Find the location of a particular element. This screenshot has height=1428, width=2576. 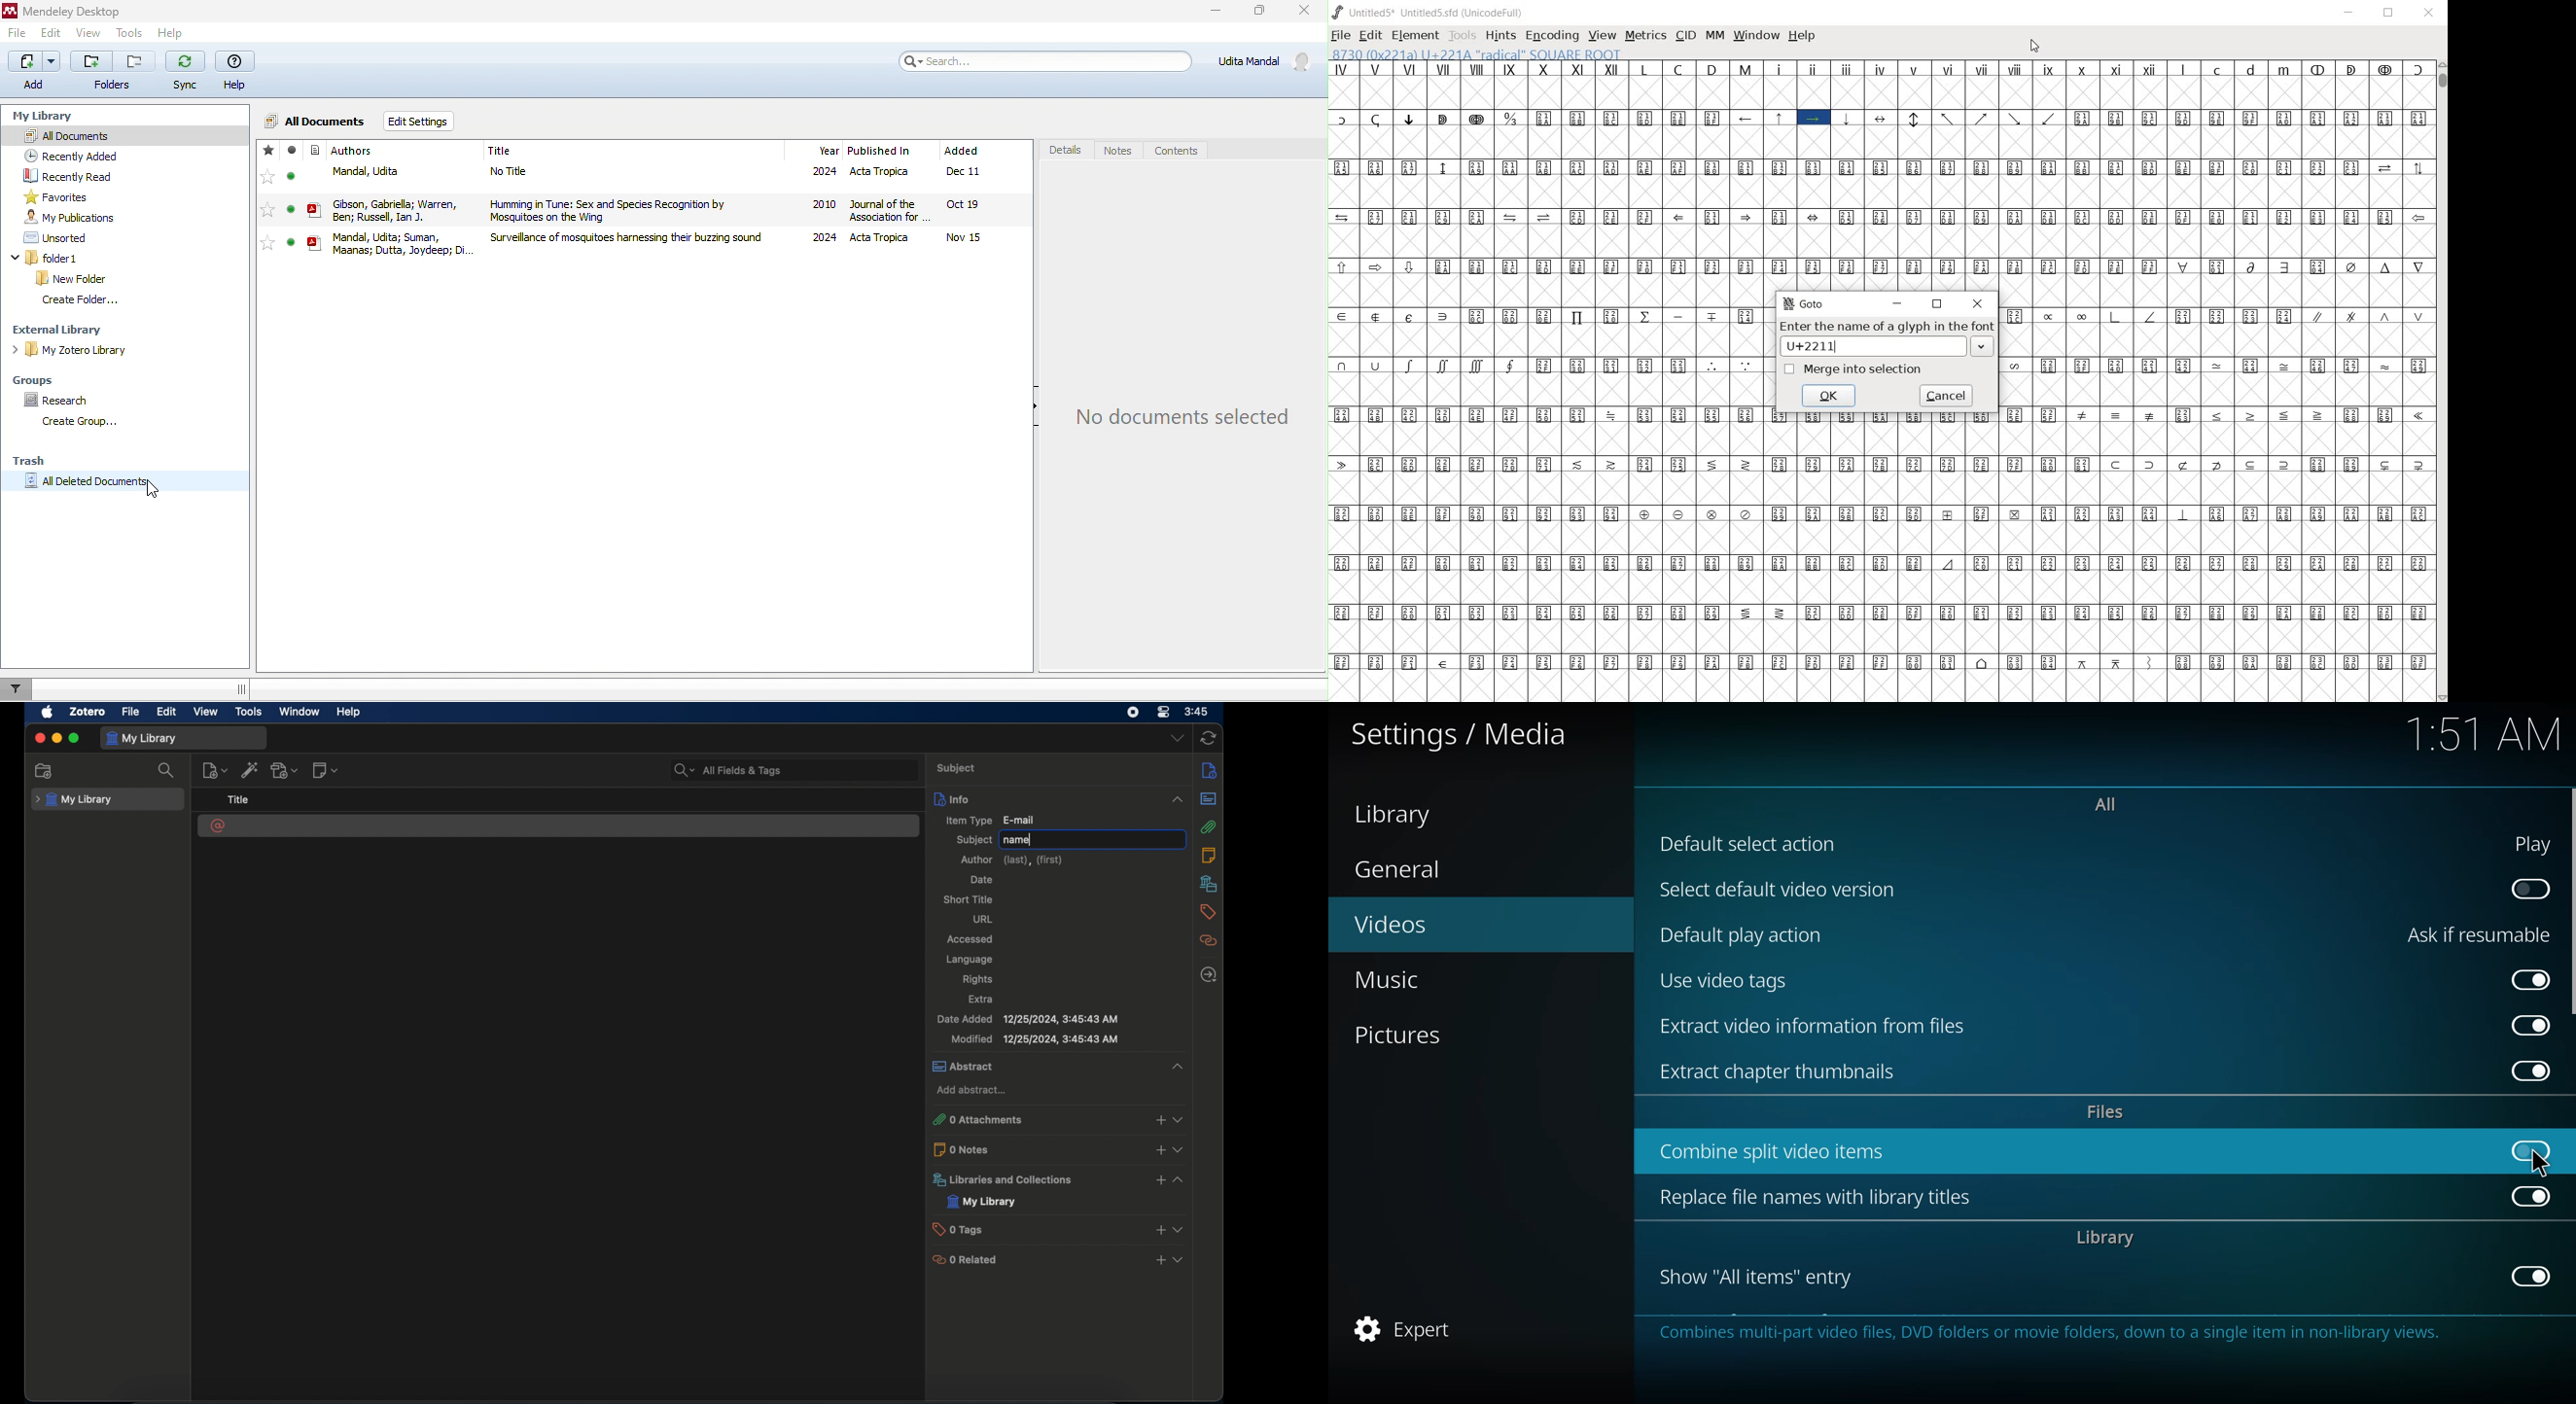

maximize is located at coordinates (1256, 12).